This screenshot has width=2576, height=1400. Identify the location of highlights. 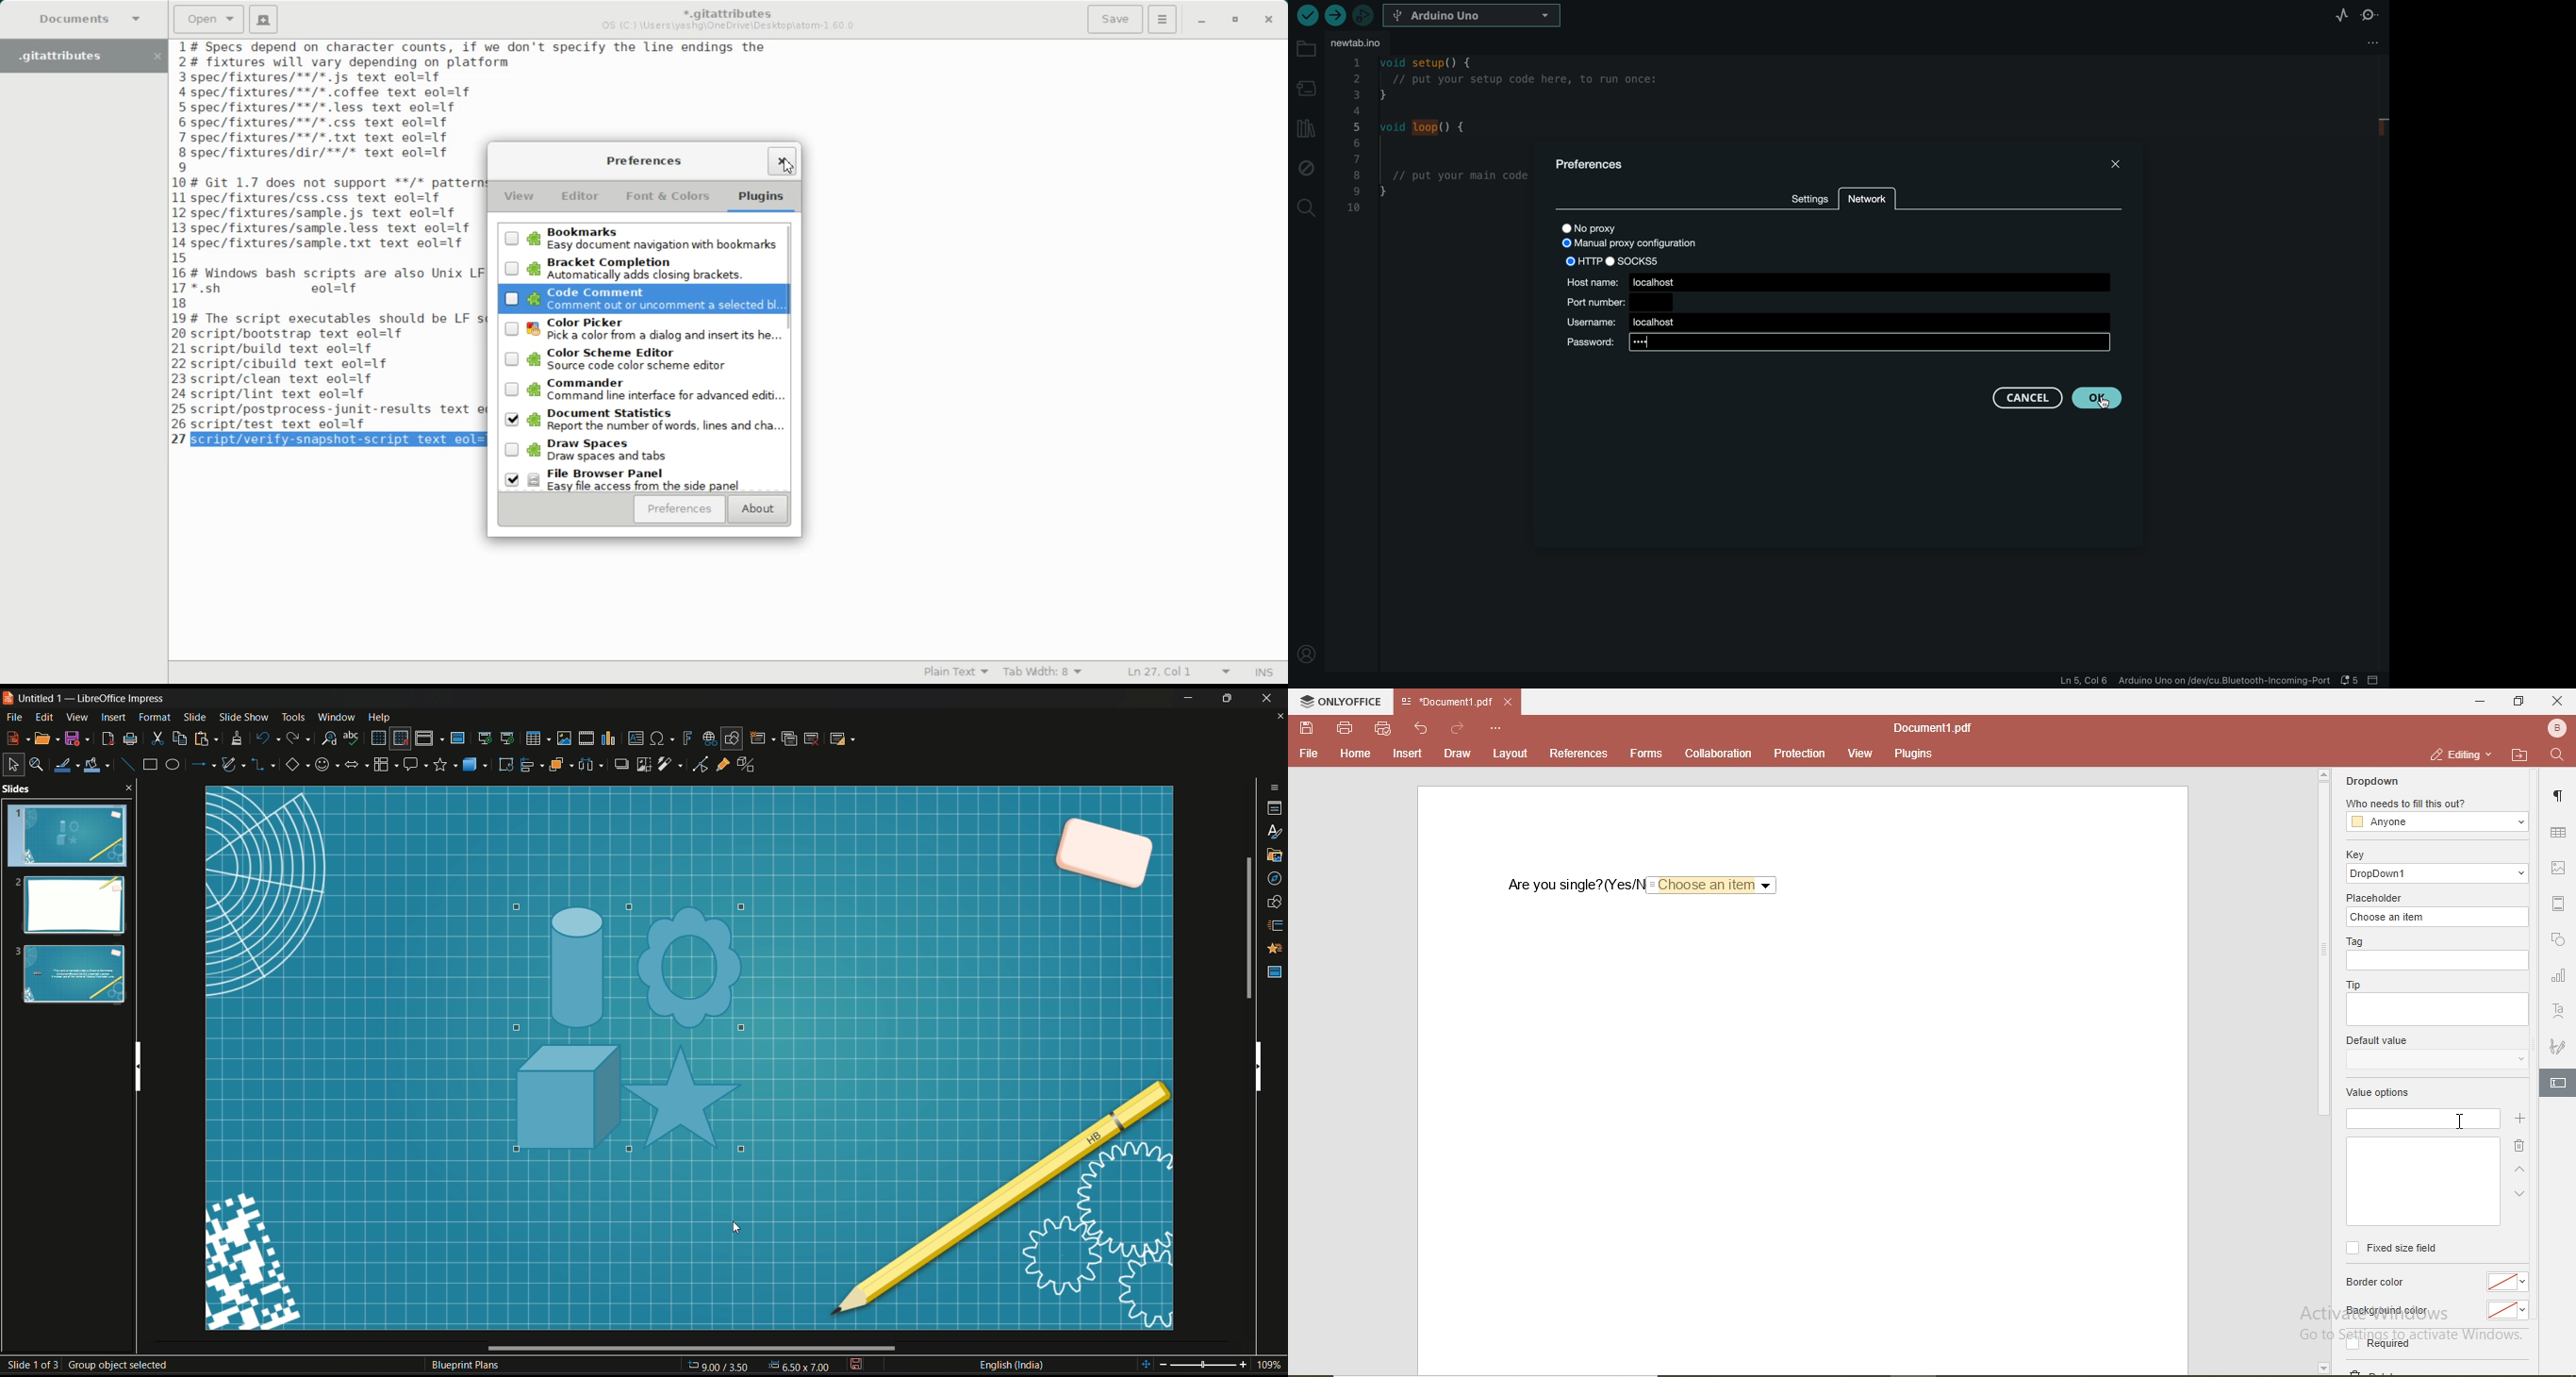
(626, 1020).